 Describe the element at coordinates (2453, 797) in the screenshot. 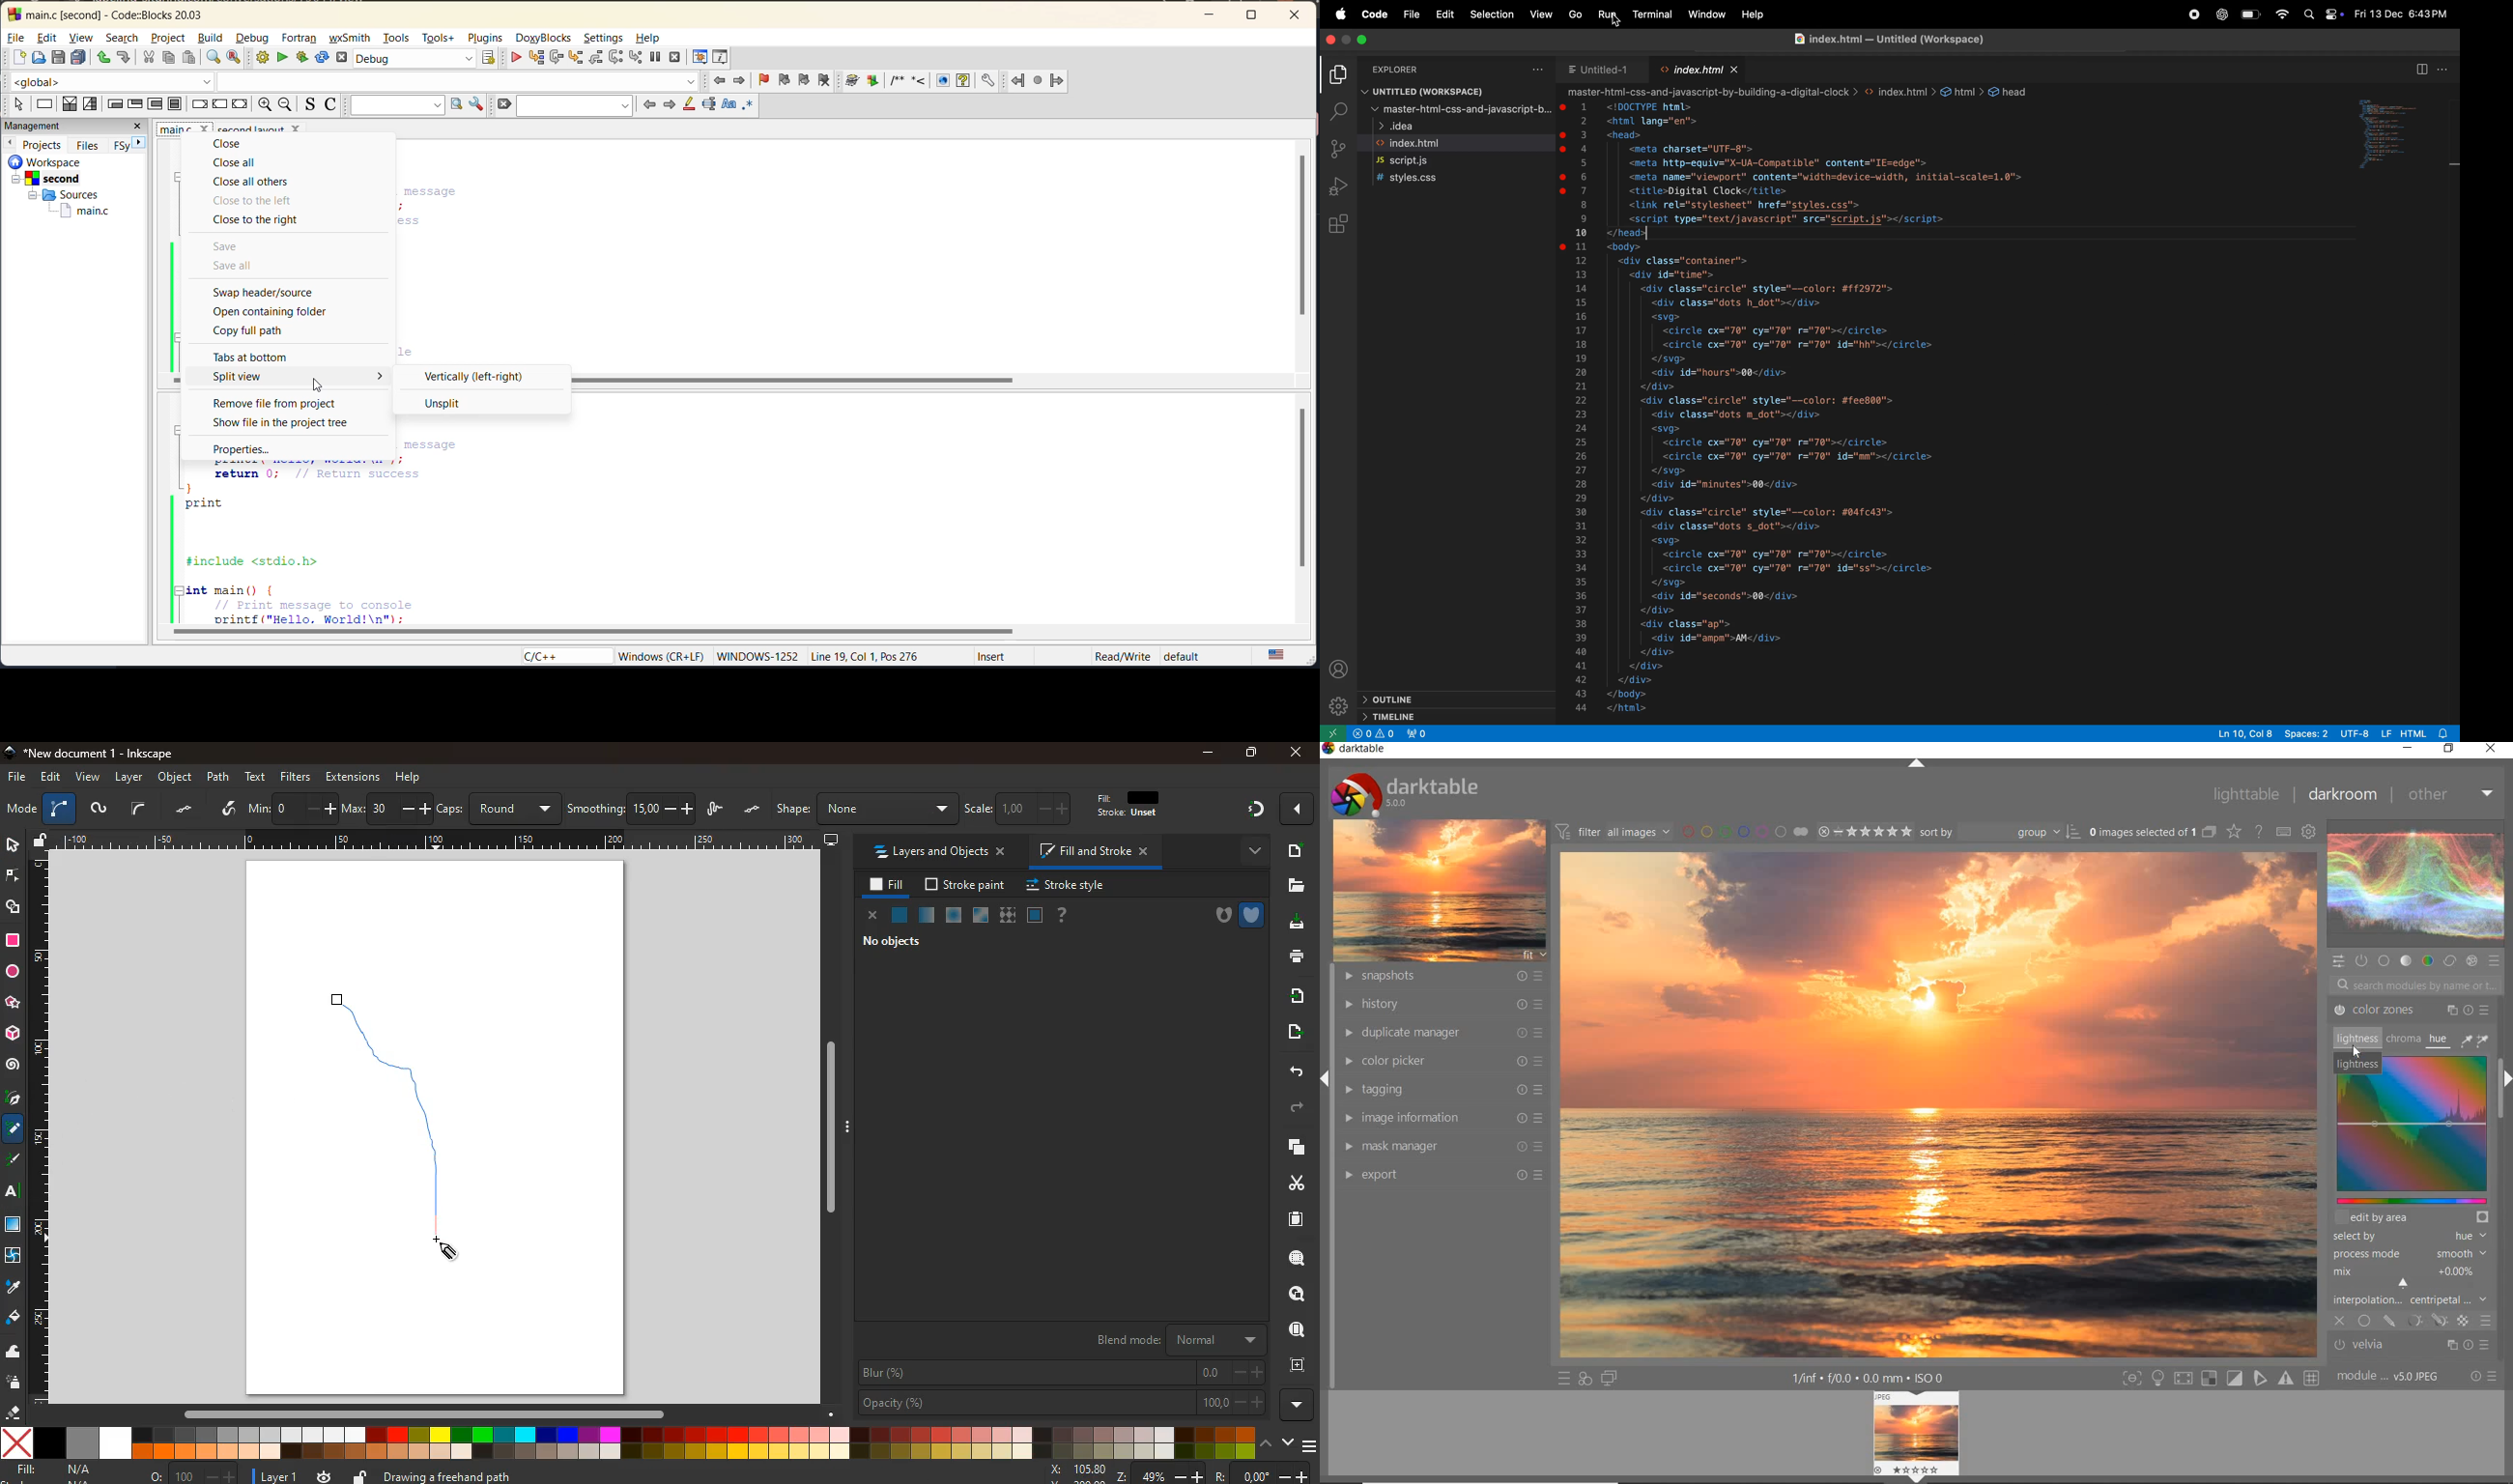

I see `other` at that location.